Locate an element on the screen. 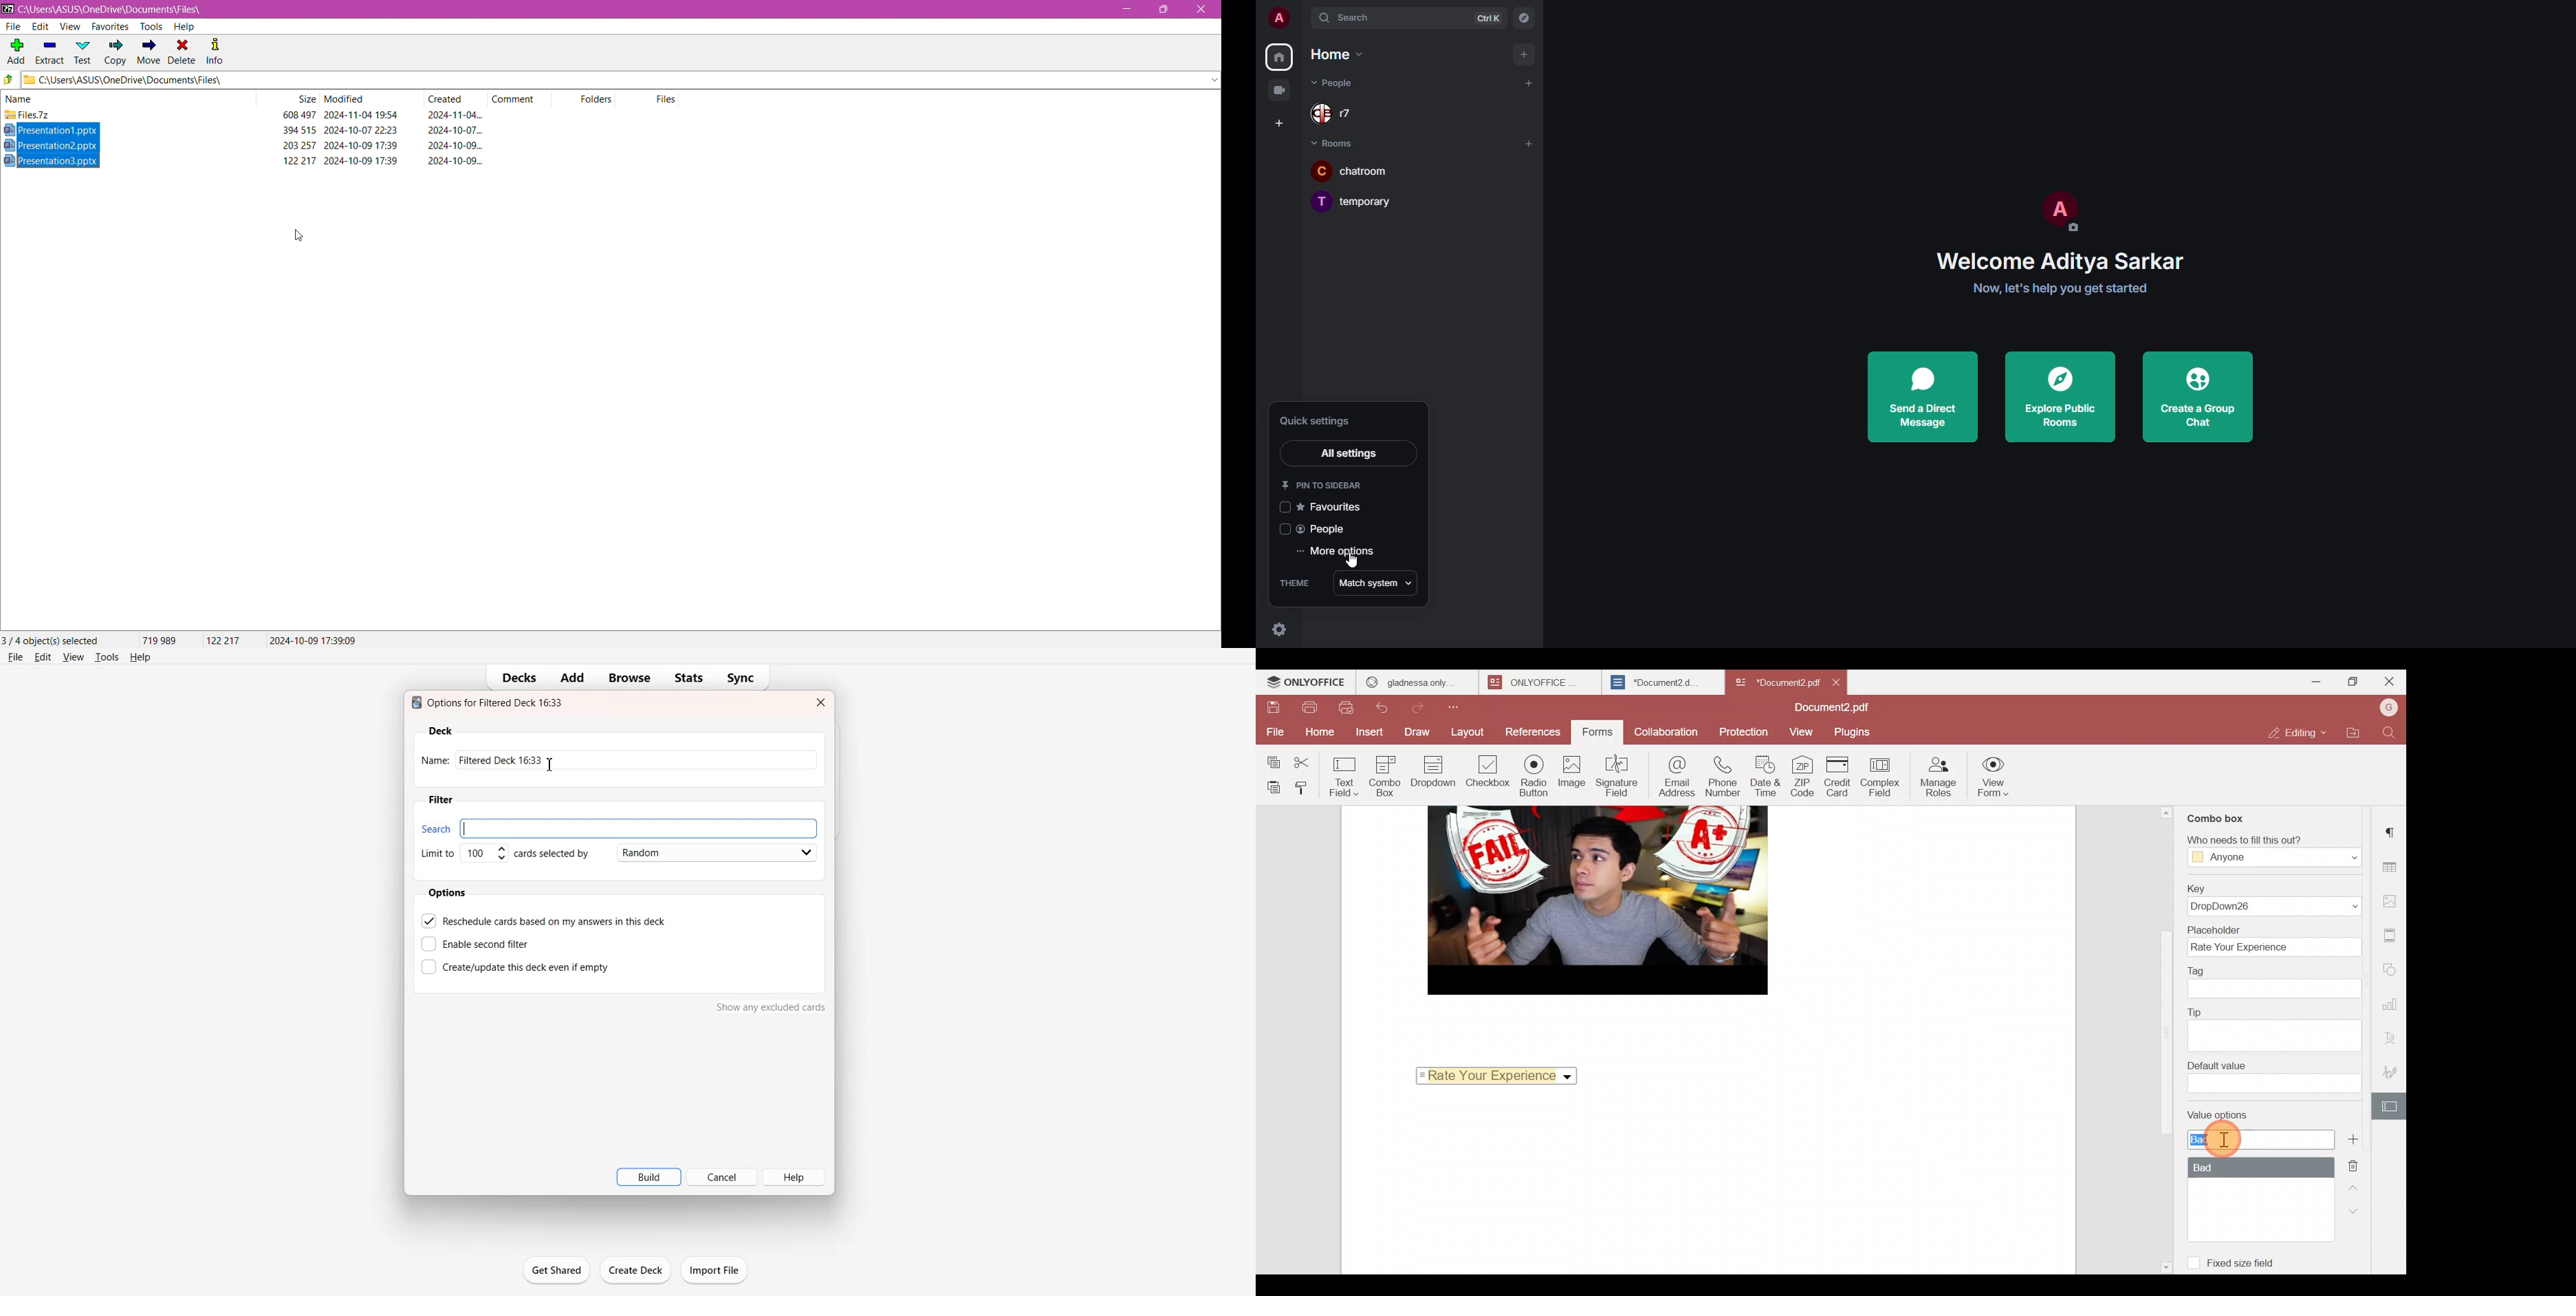  Favorites is located at coordinates (109, 27).